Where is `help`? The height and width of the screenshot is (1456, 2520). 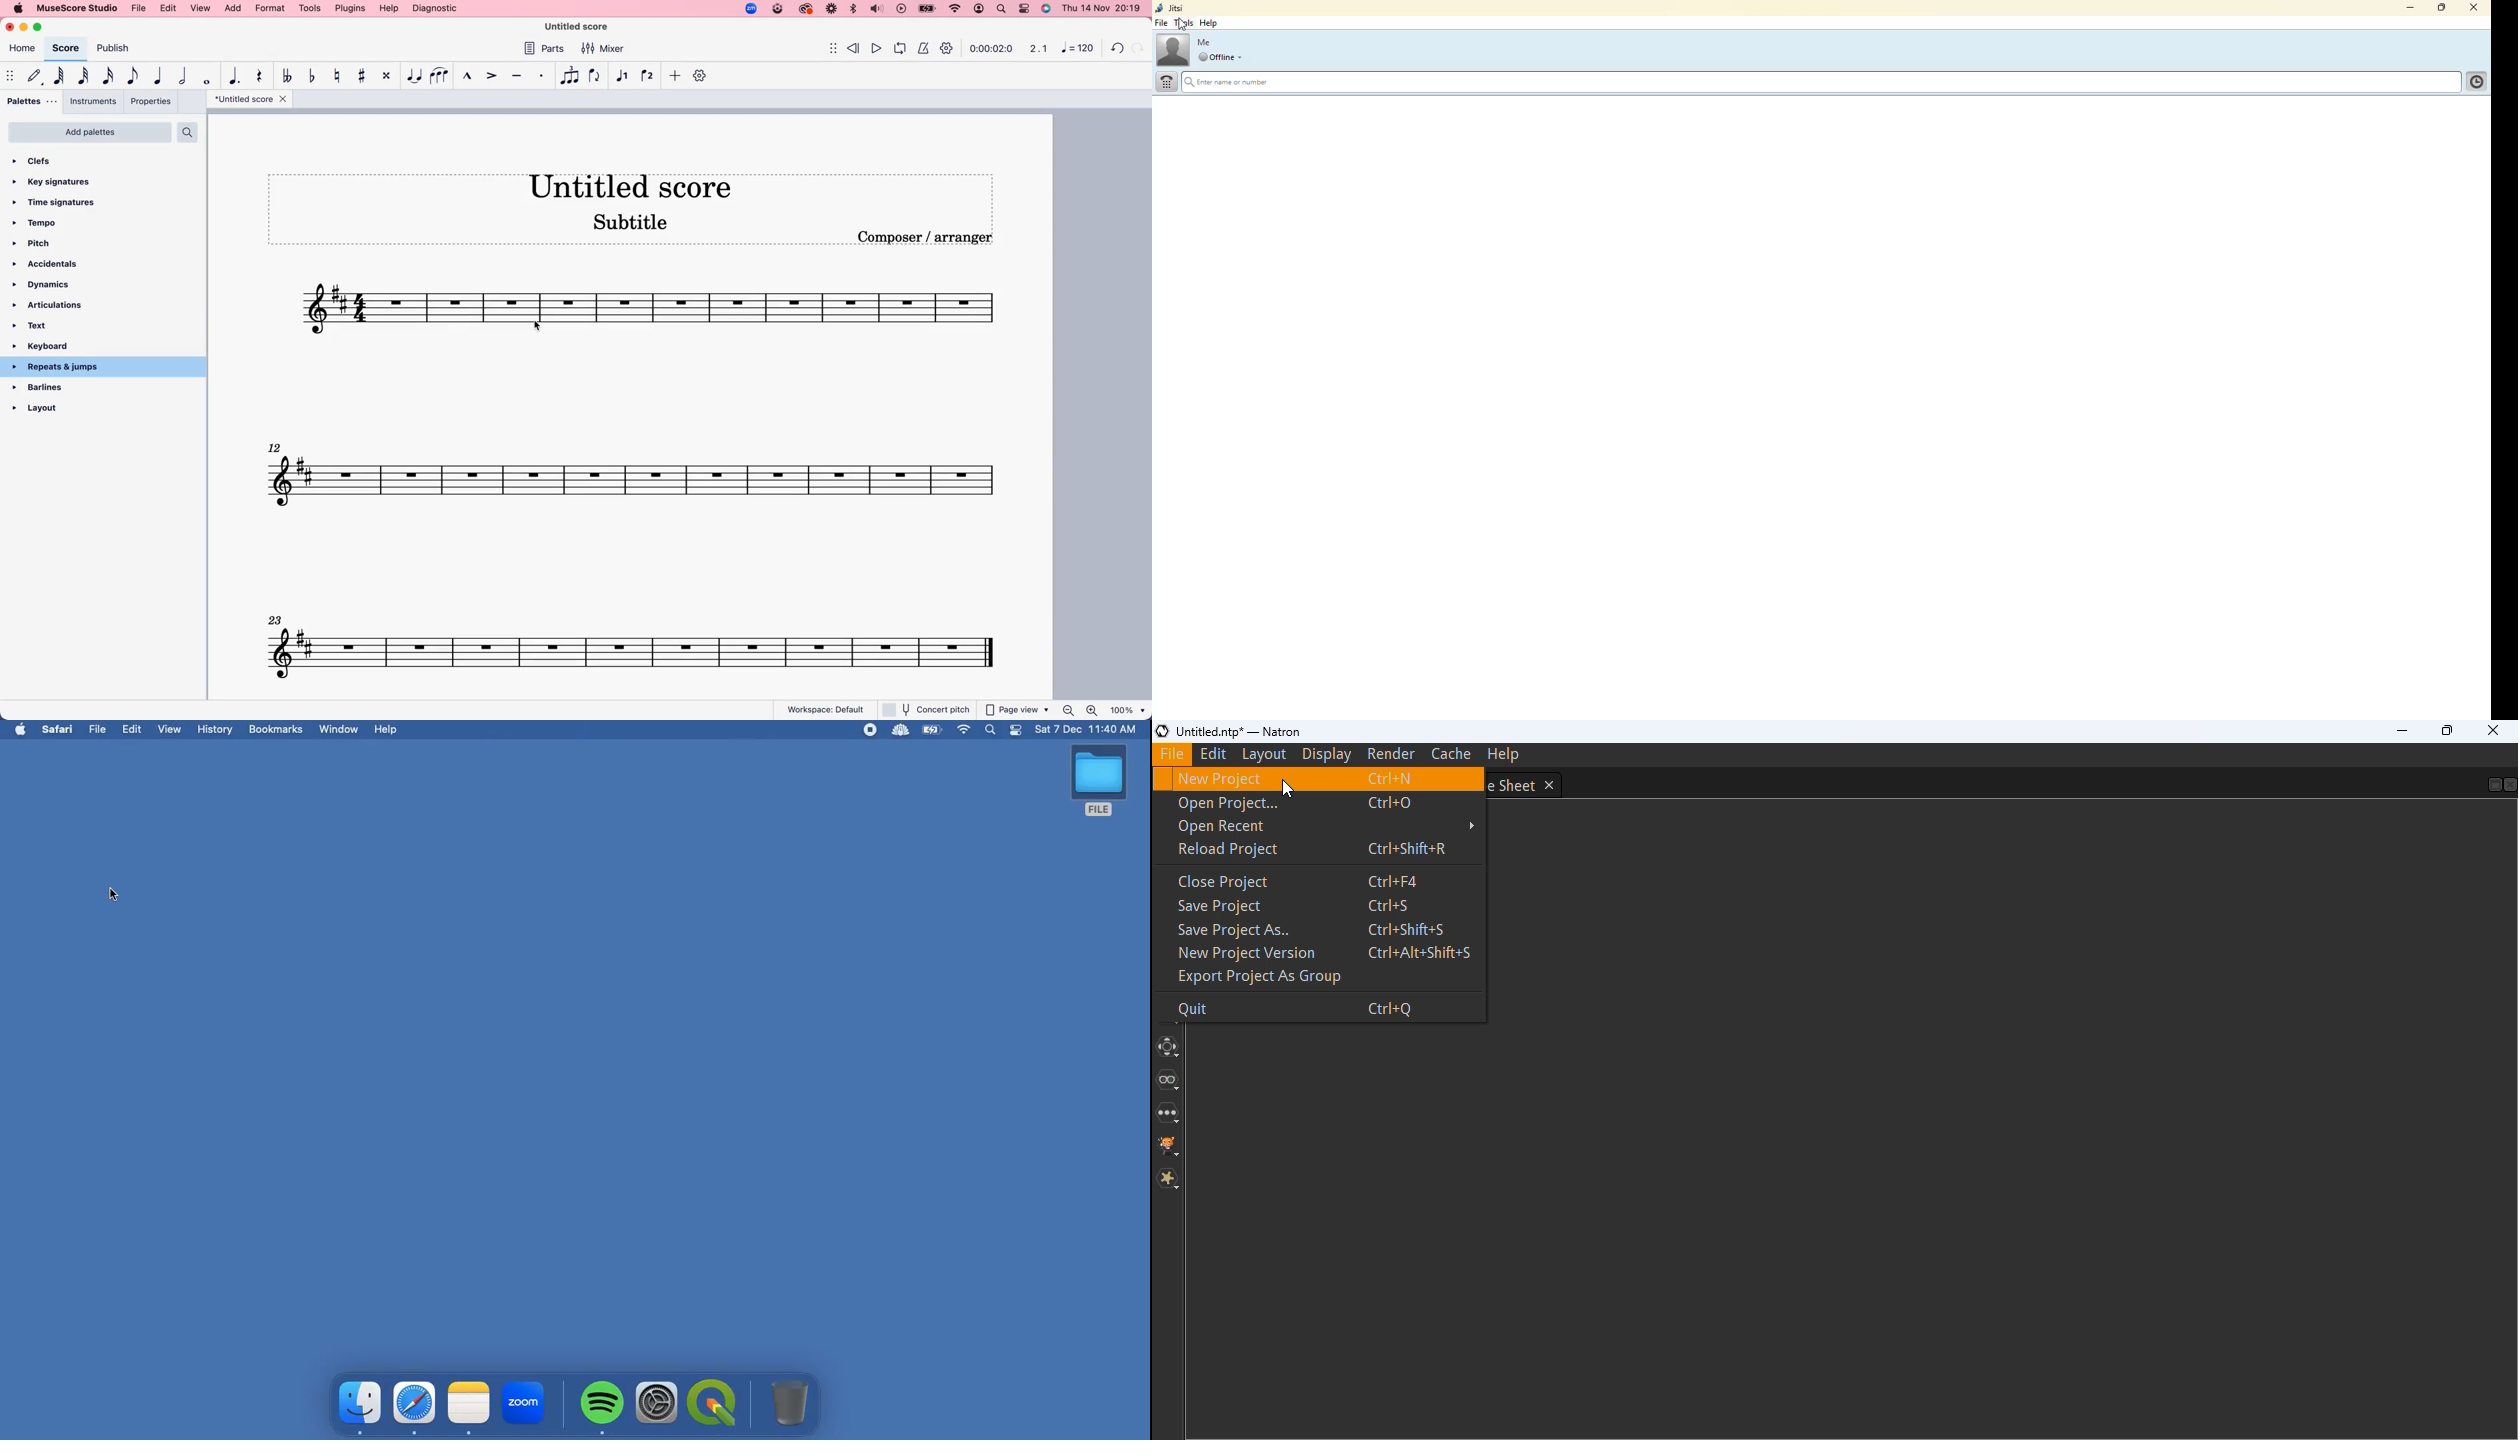
help is located at coordinates (388, 9).